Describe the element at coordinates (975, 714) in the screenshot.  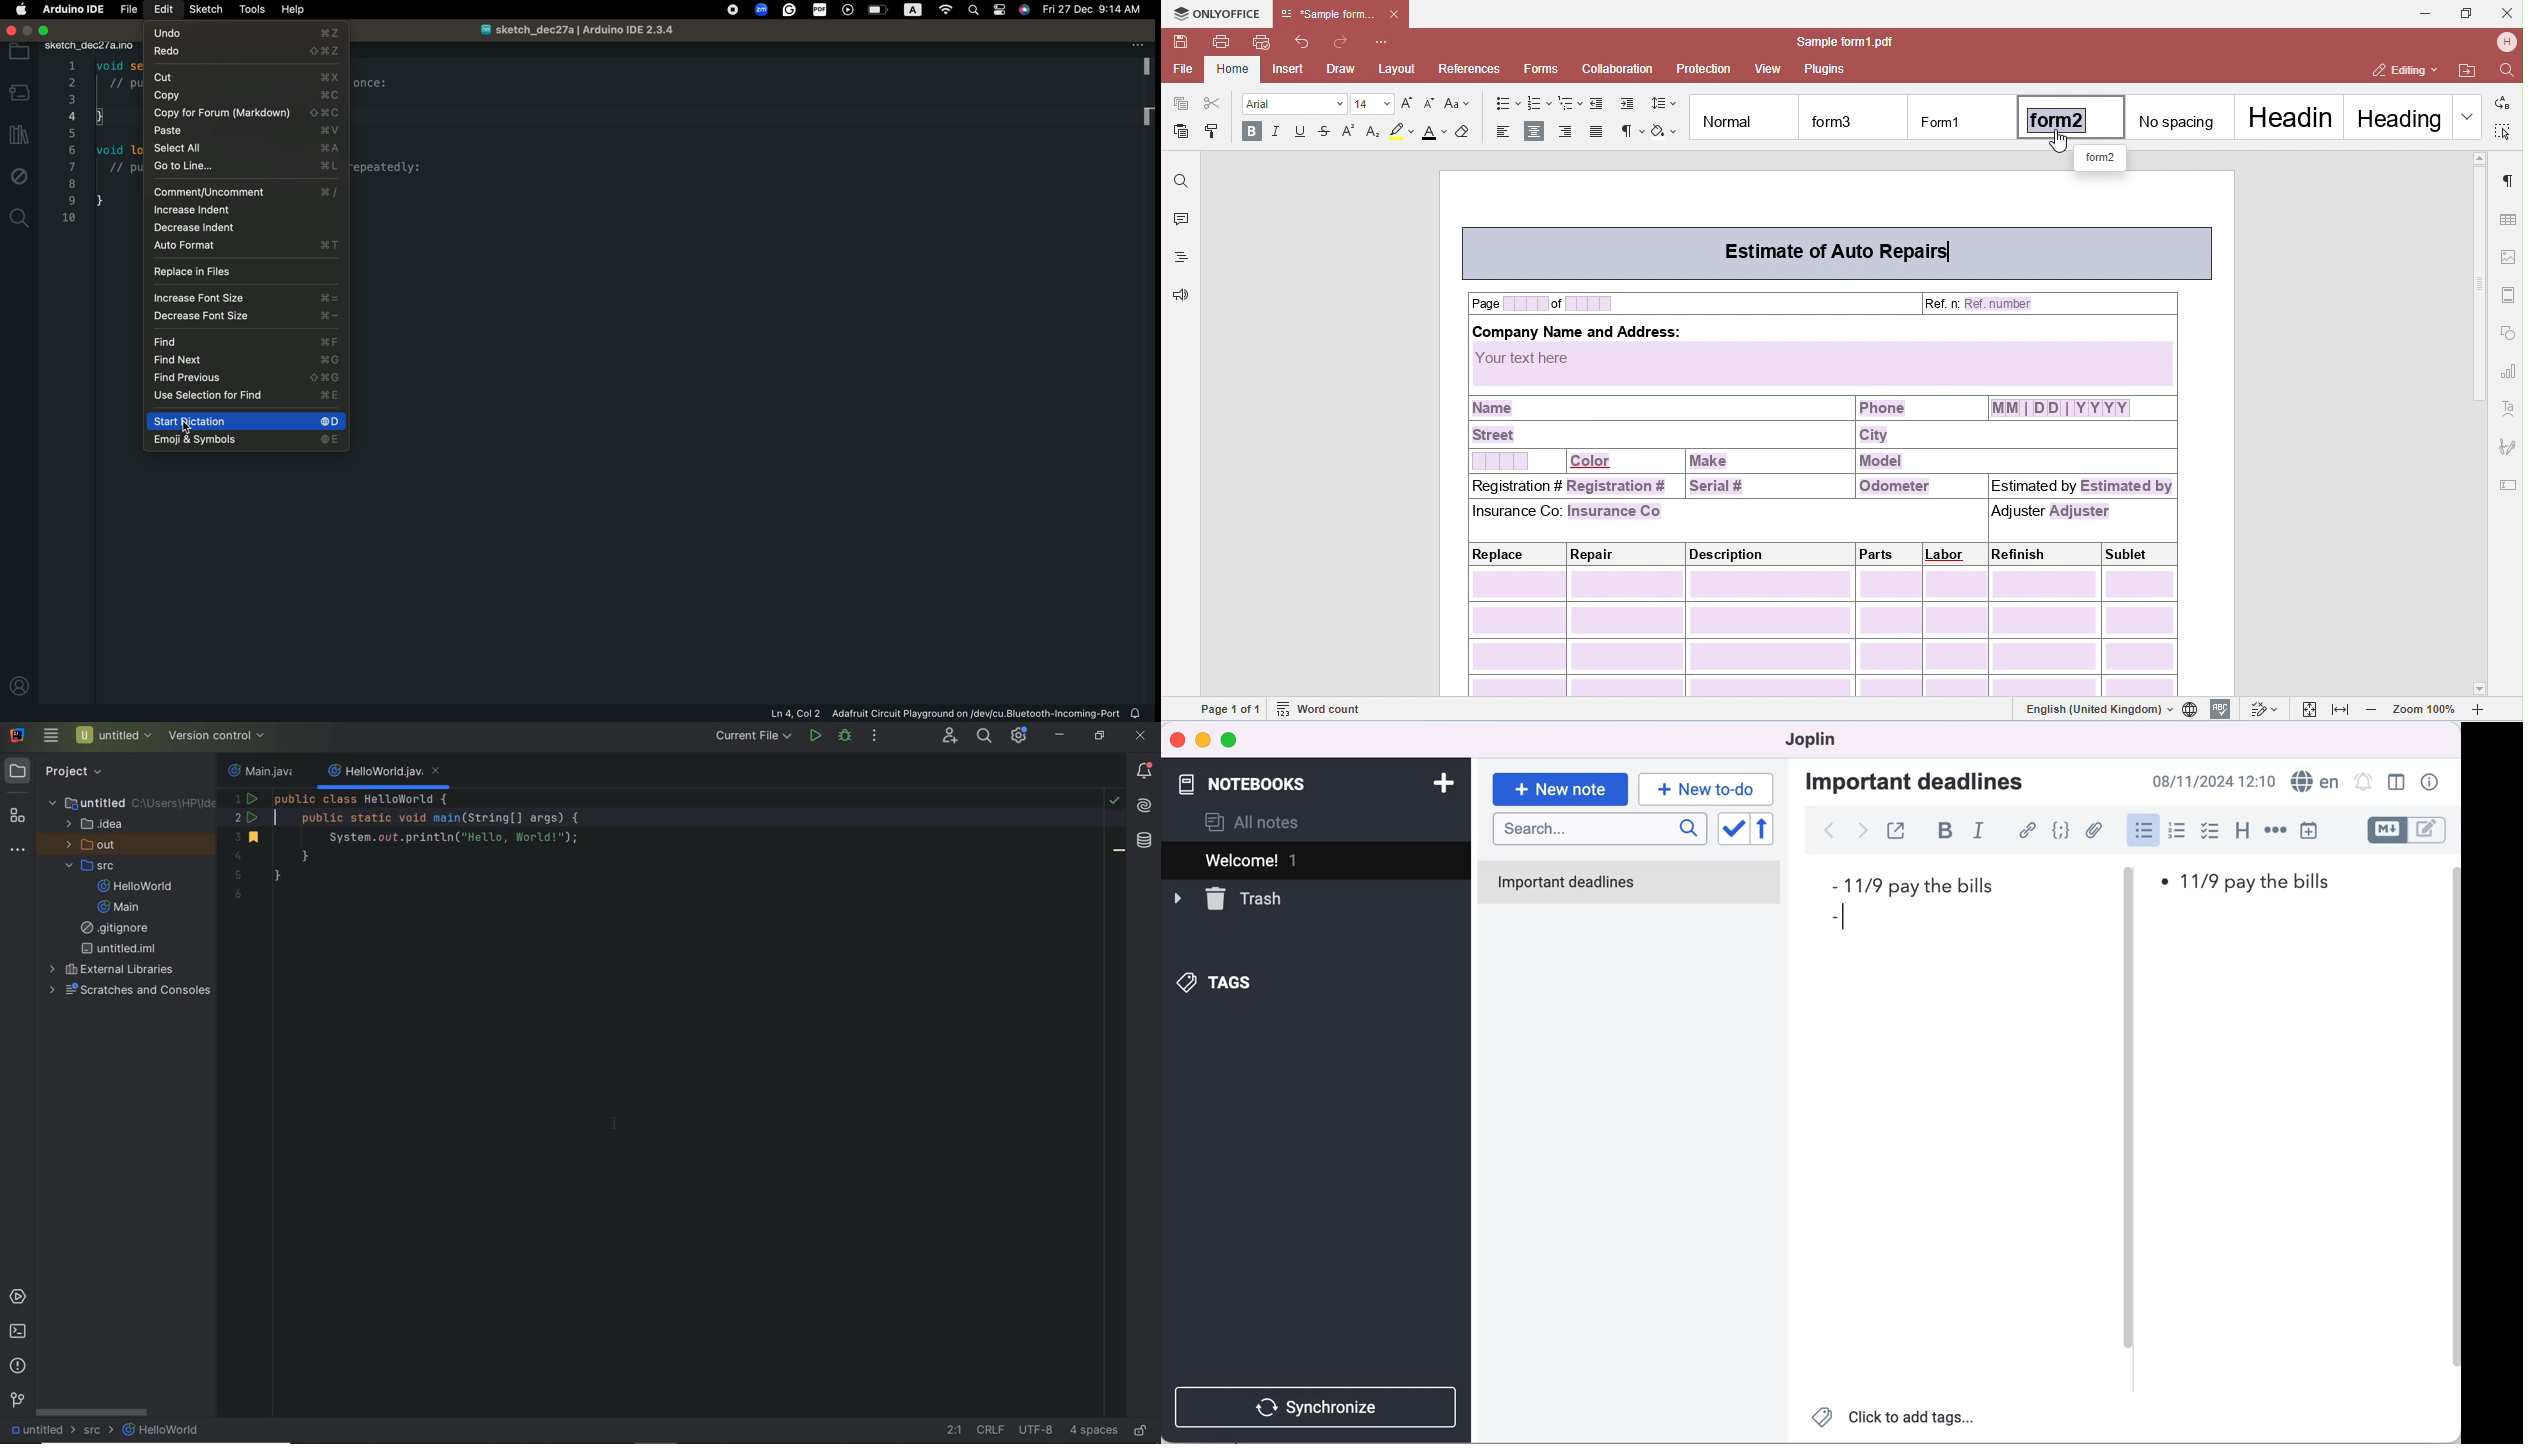
I see `Adafruit Circuit Playground on/dev/cu.Bluetooth-Incoming-Port` at that location.